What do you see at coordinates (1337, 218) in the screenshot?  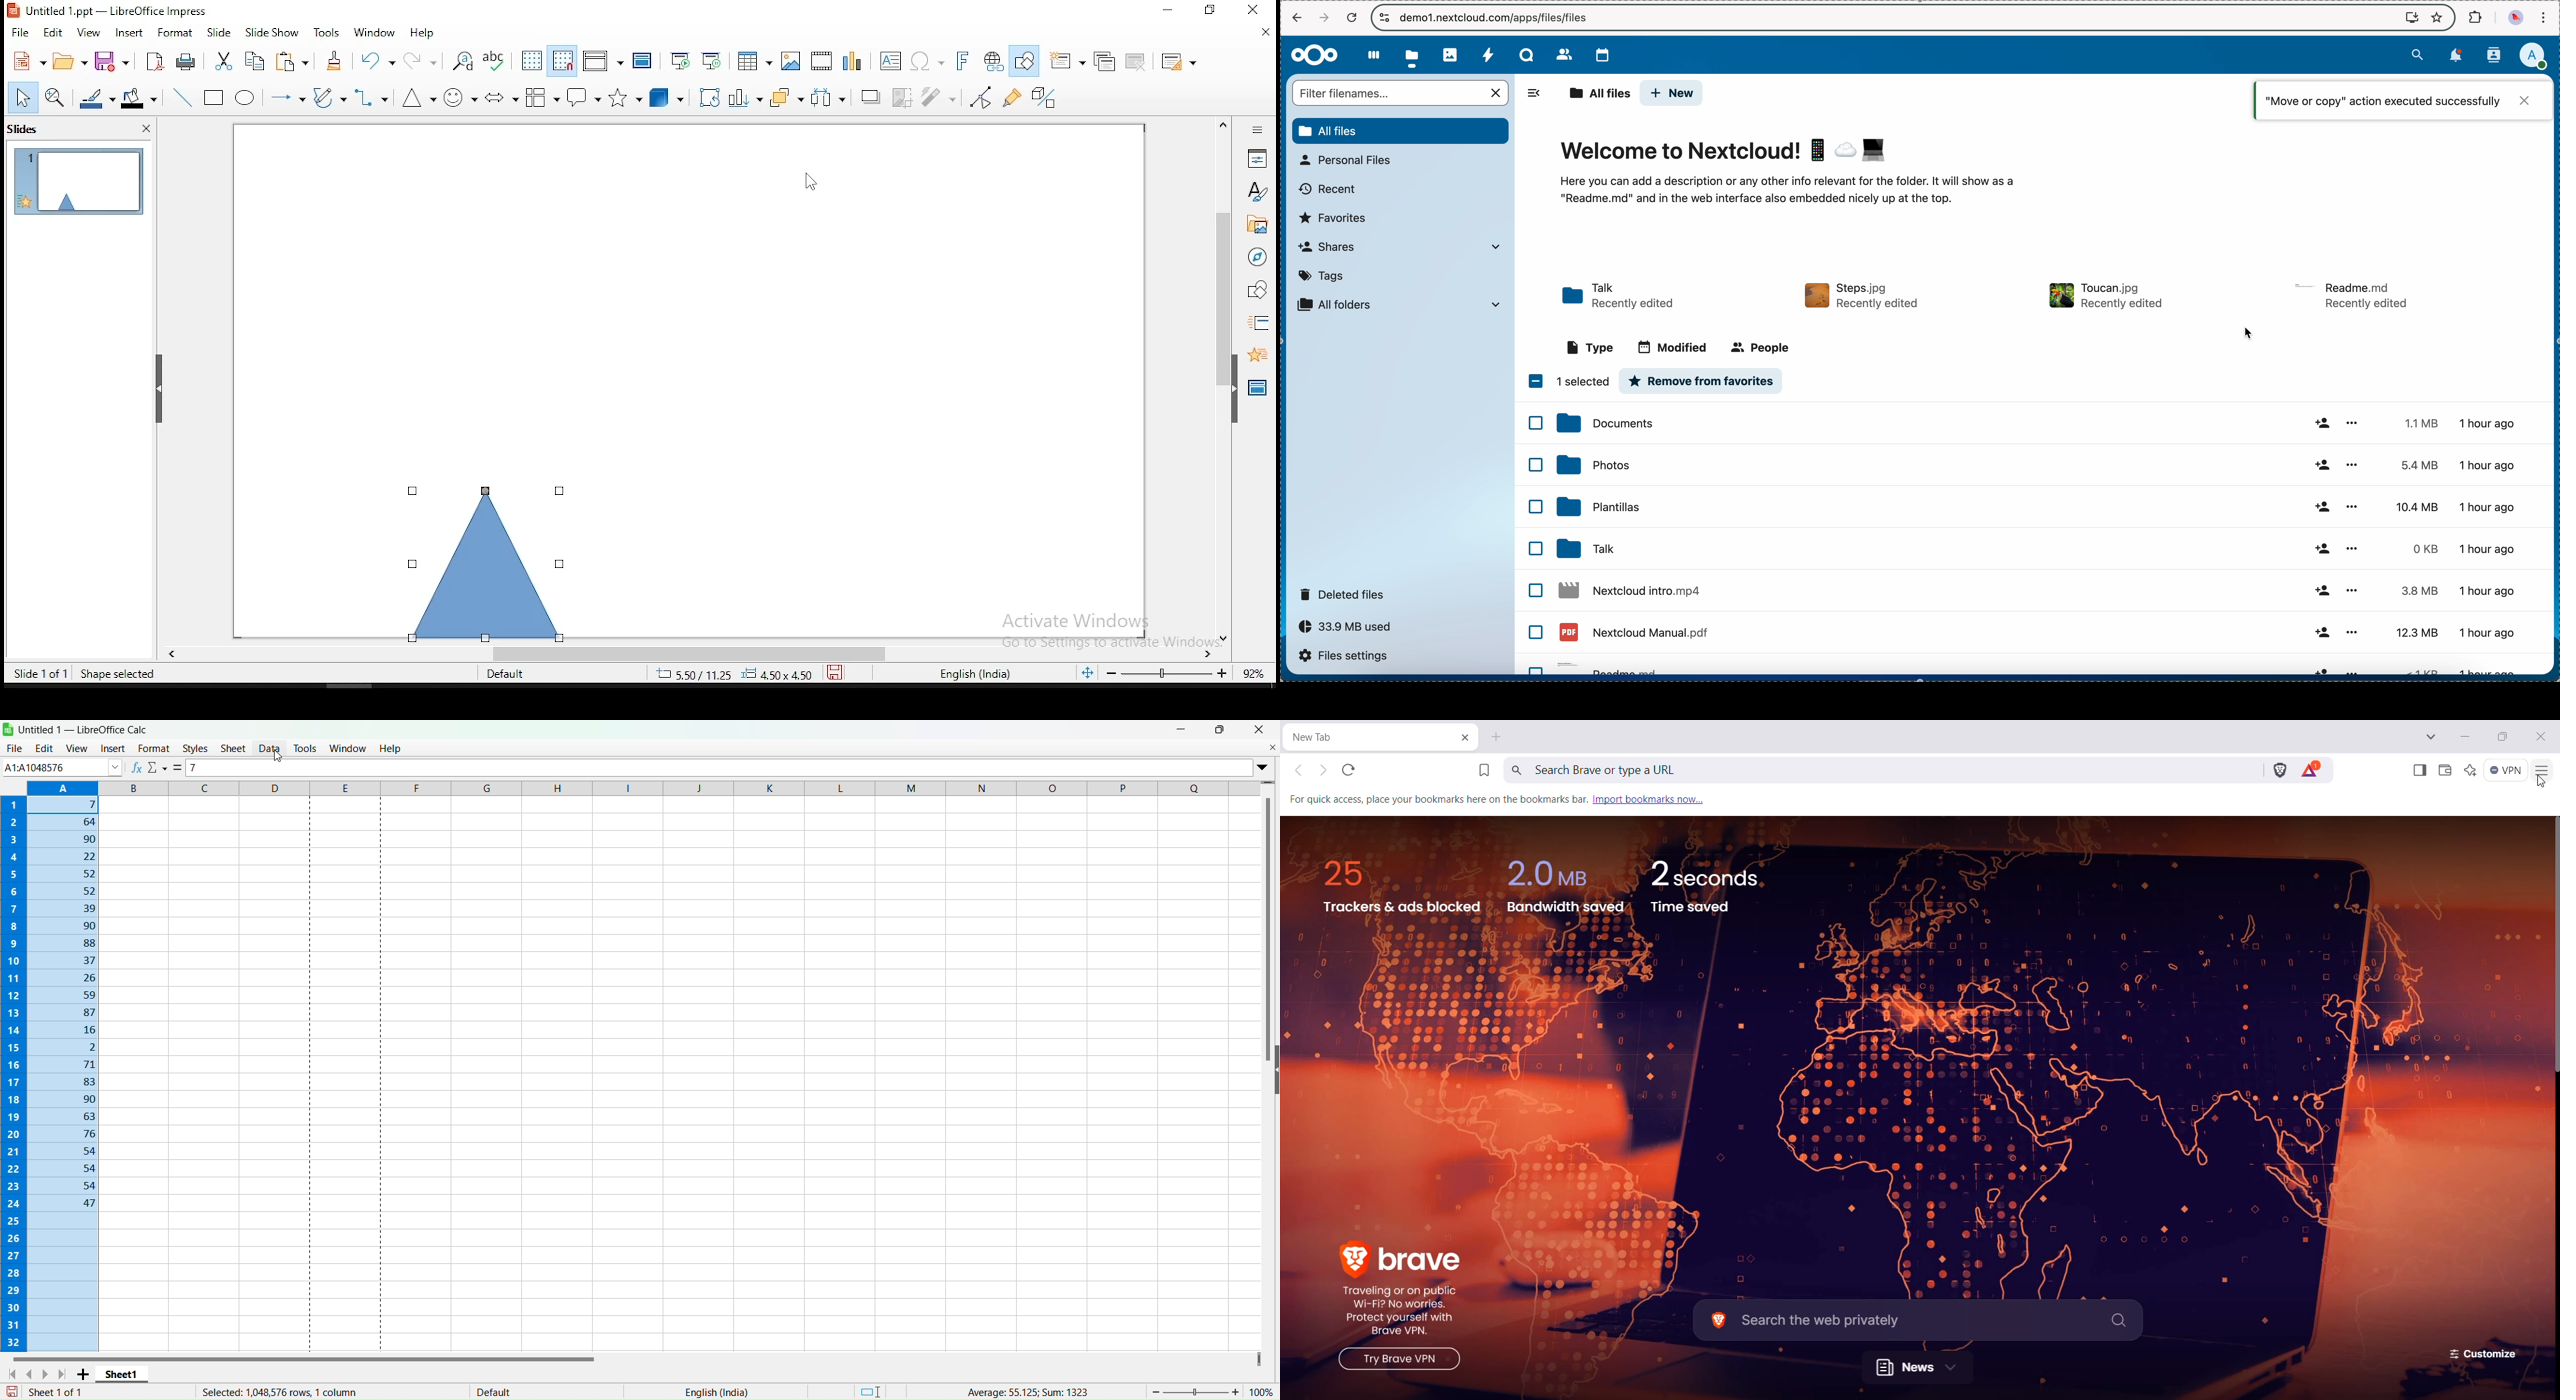 I see `favorites` at bounding box center [1337, 218].